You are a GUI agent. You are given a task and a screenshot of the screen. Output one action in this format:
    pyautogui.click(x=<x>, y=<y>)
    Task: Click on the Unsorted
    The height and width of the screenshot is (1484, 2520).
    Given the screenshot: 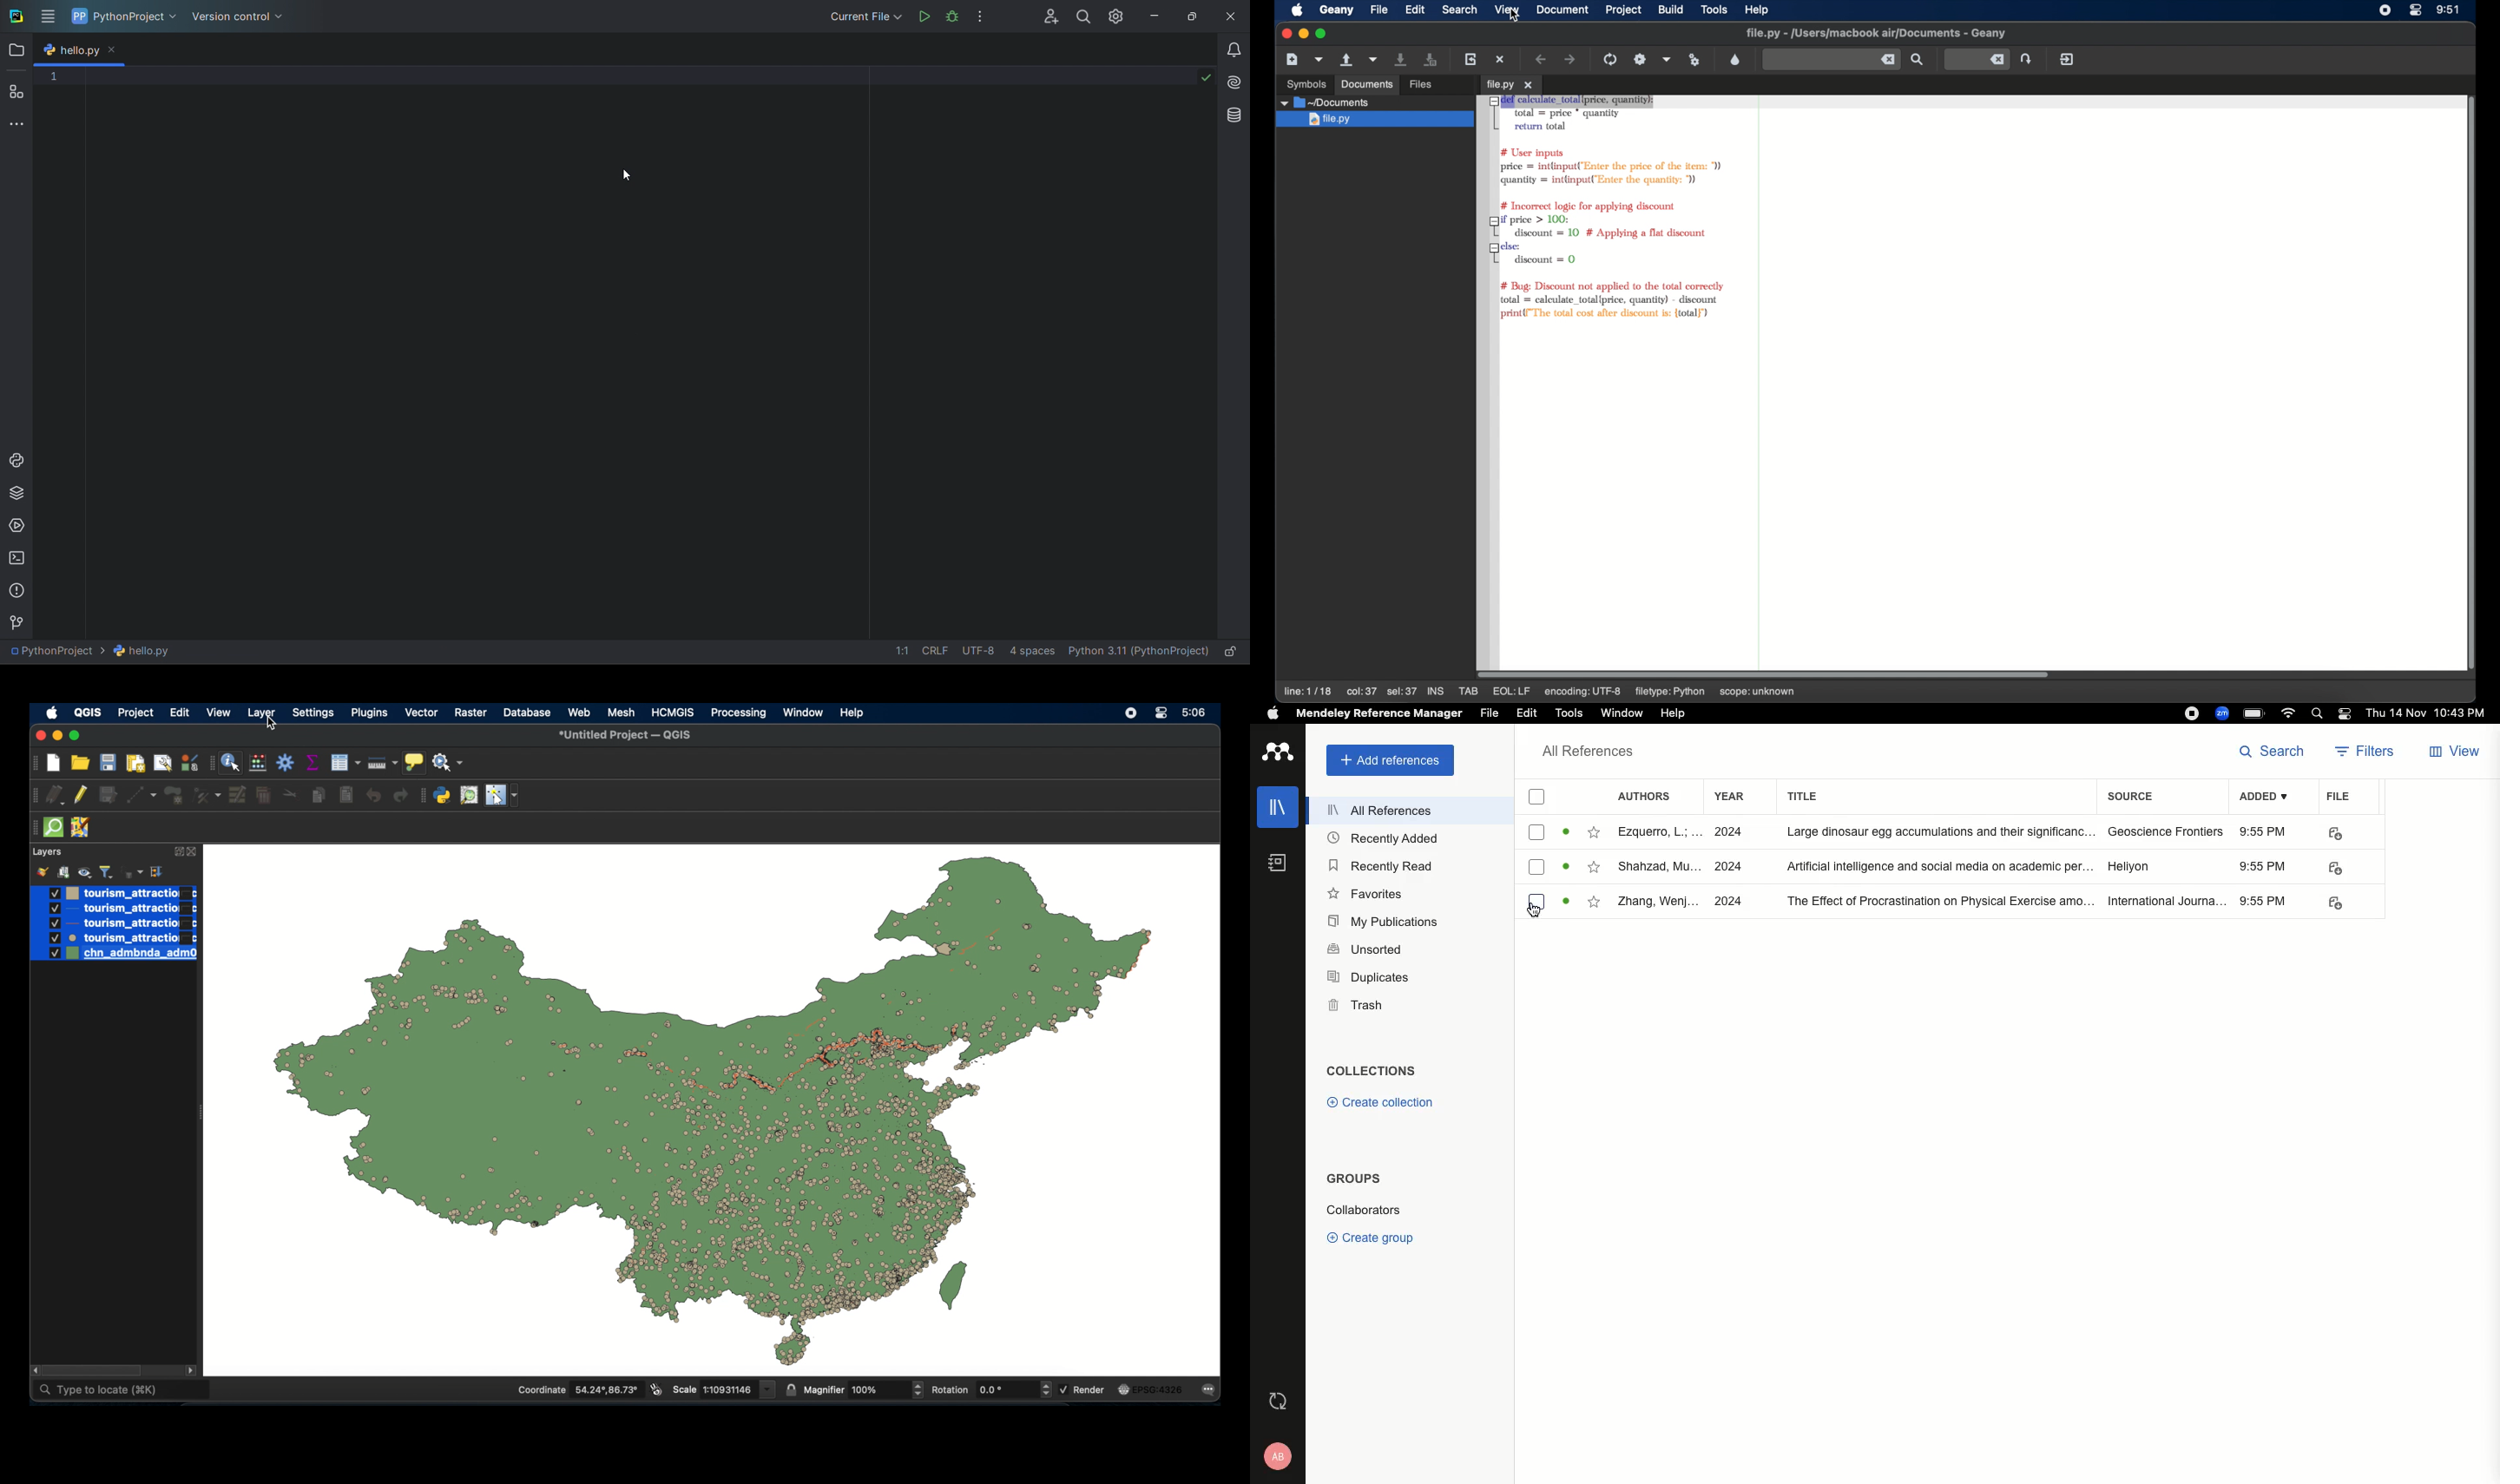 What is the action you would take?
    pyautogui.click(x=1365, y=949)
    